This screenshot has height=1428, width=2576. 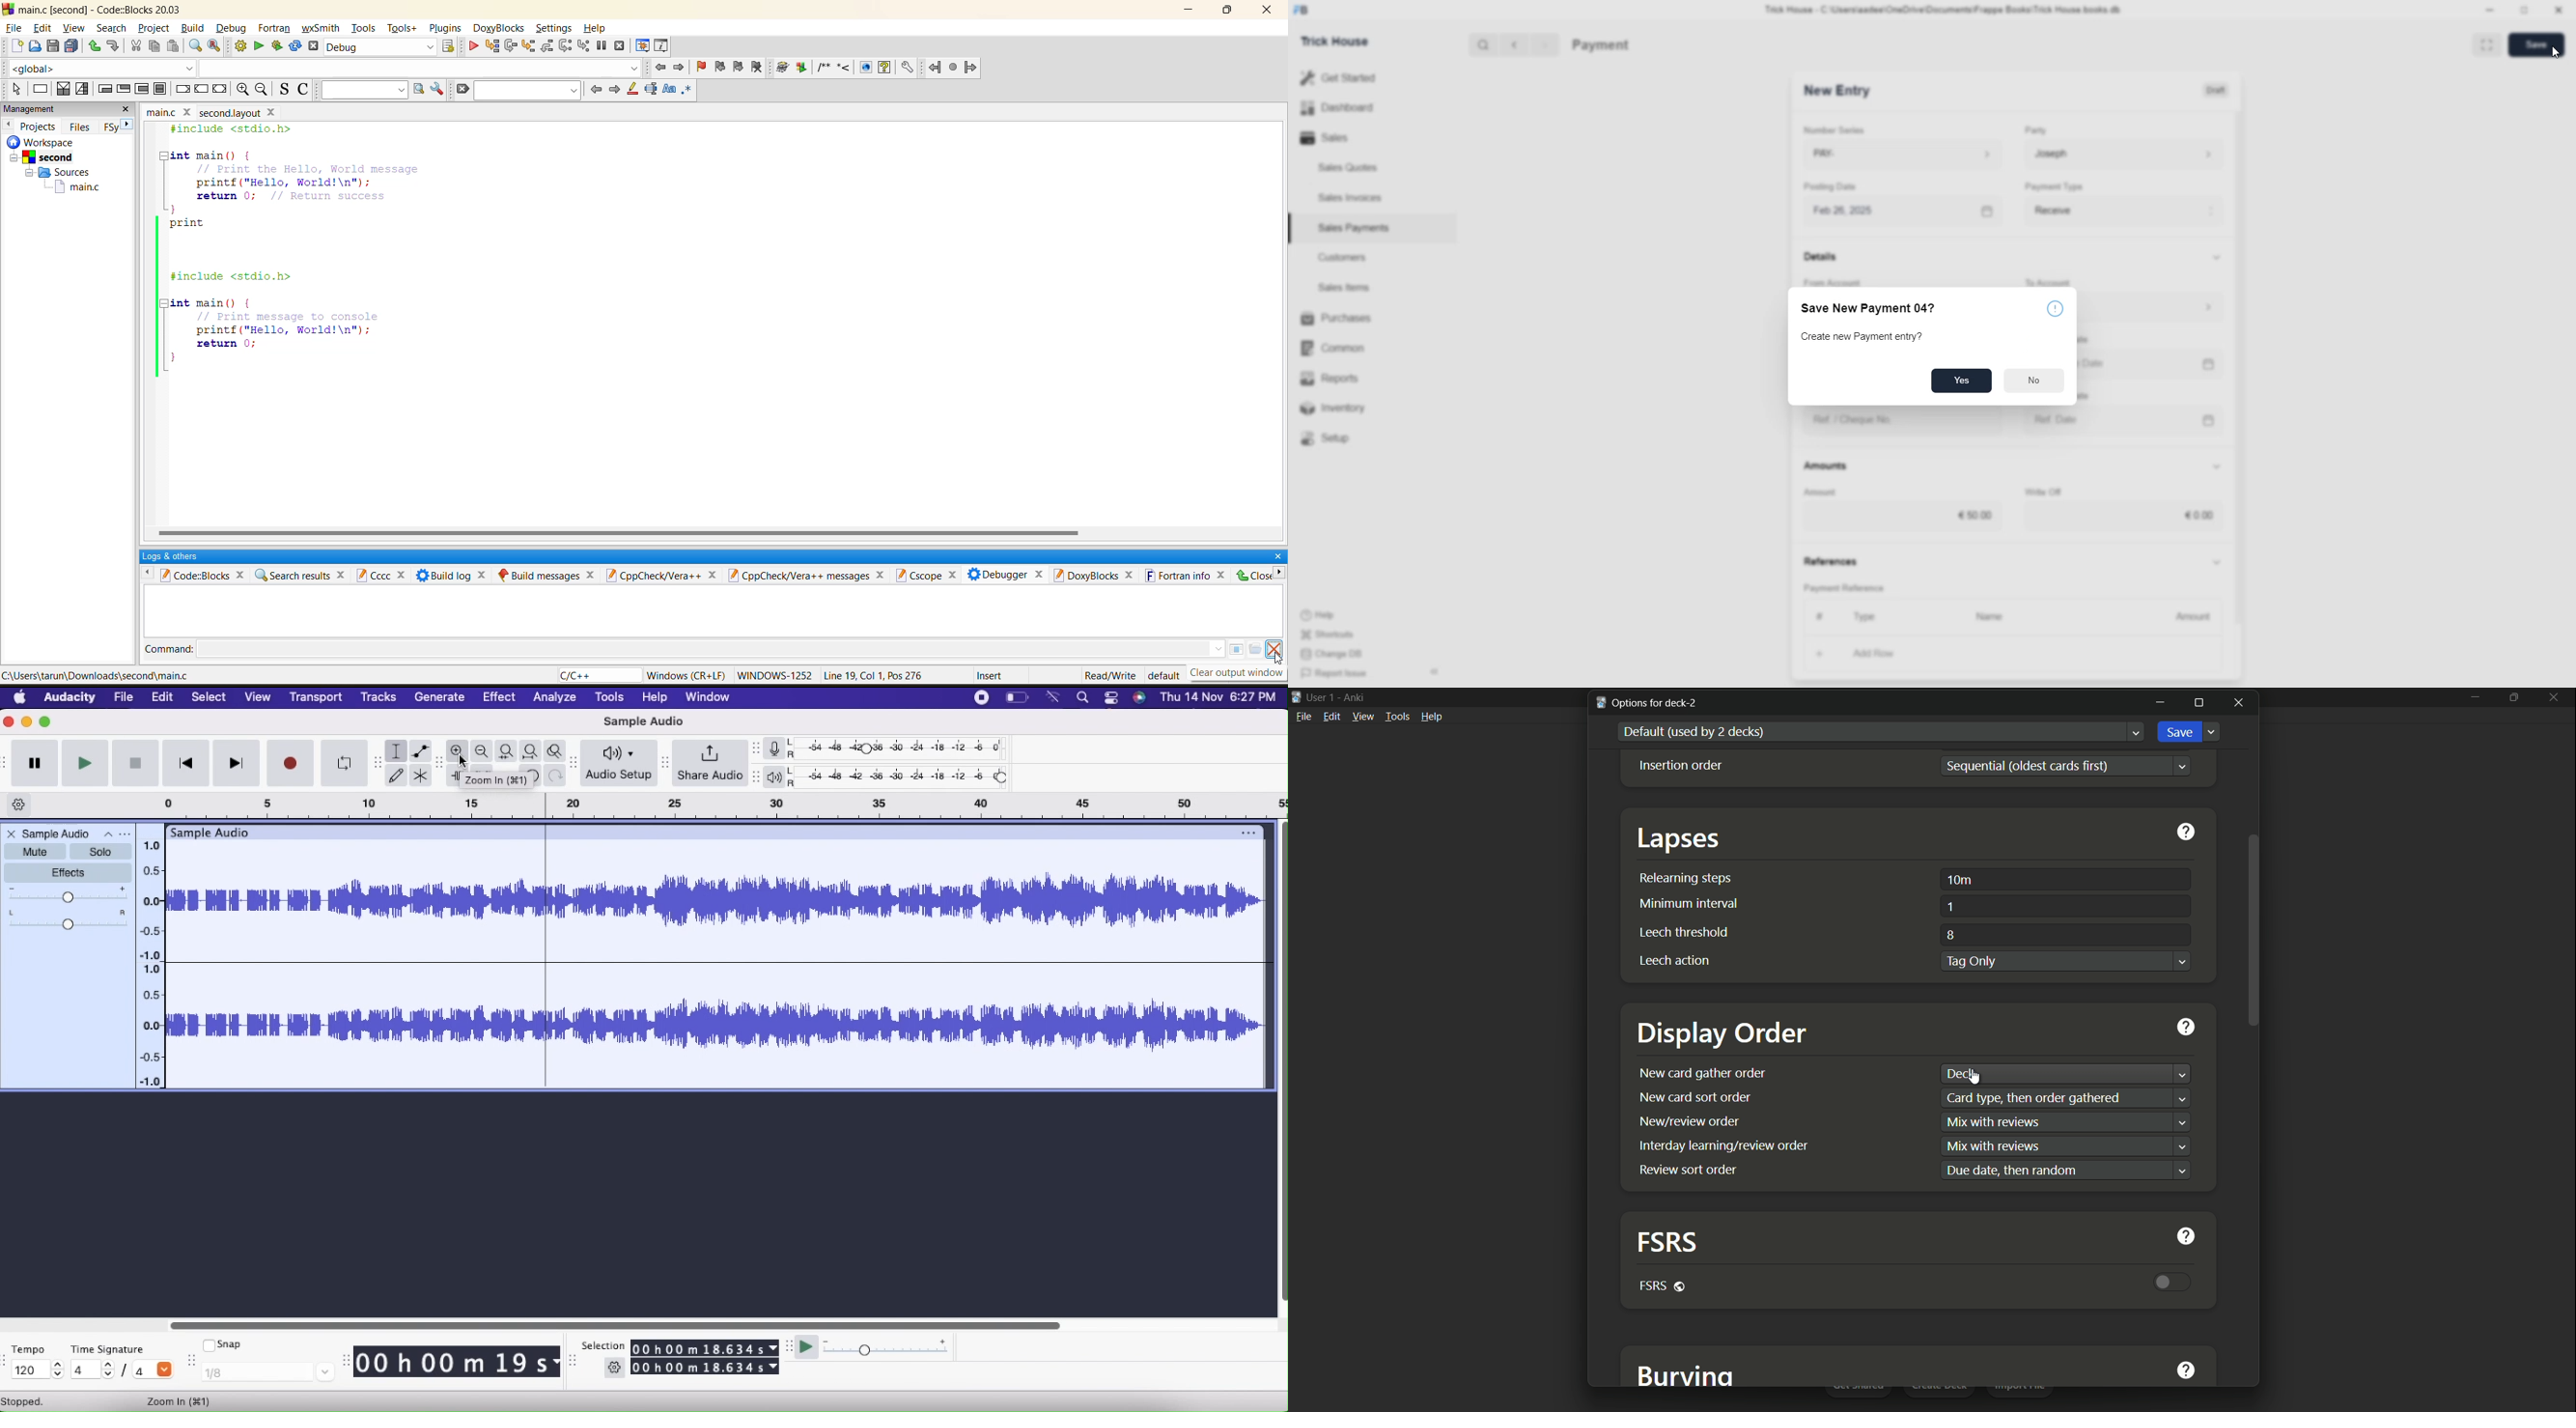 What do you see at coordinates (1949, 934) in the screenshot?
I see `8` at bounding box center [1949, 934].